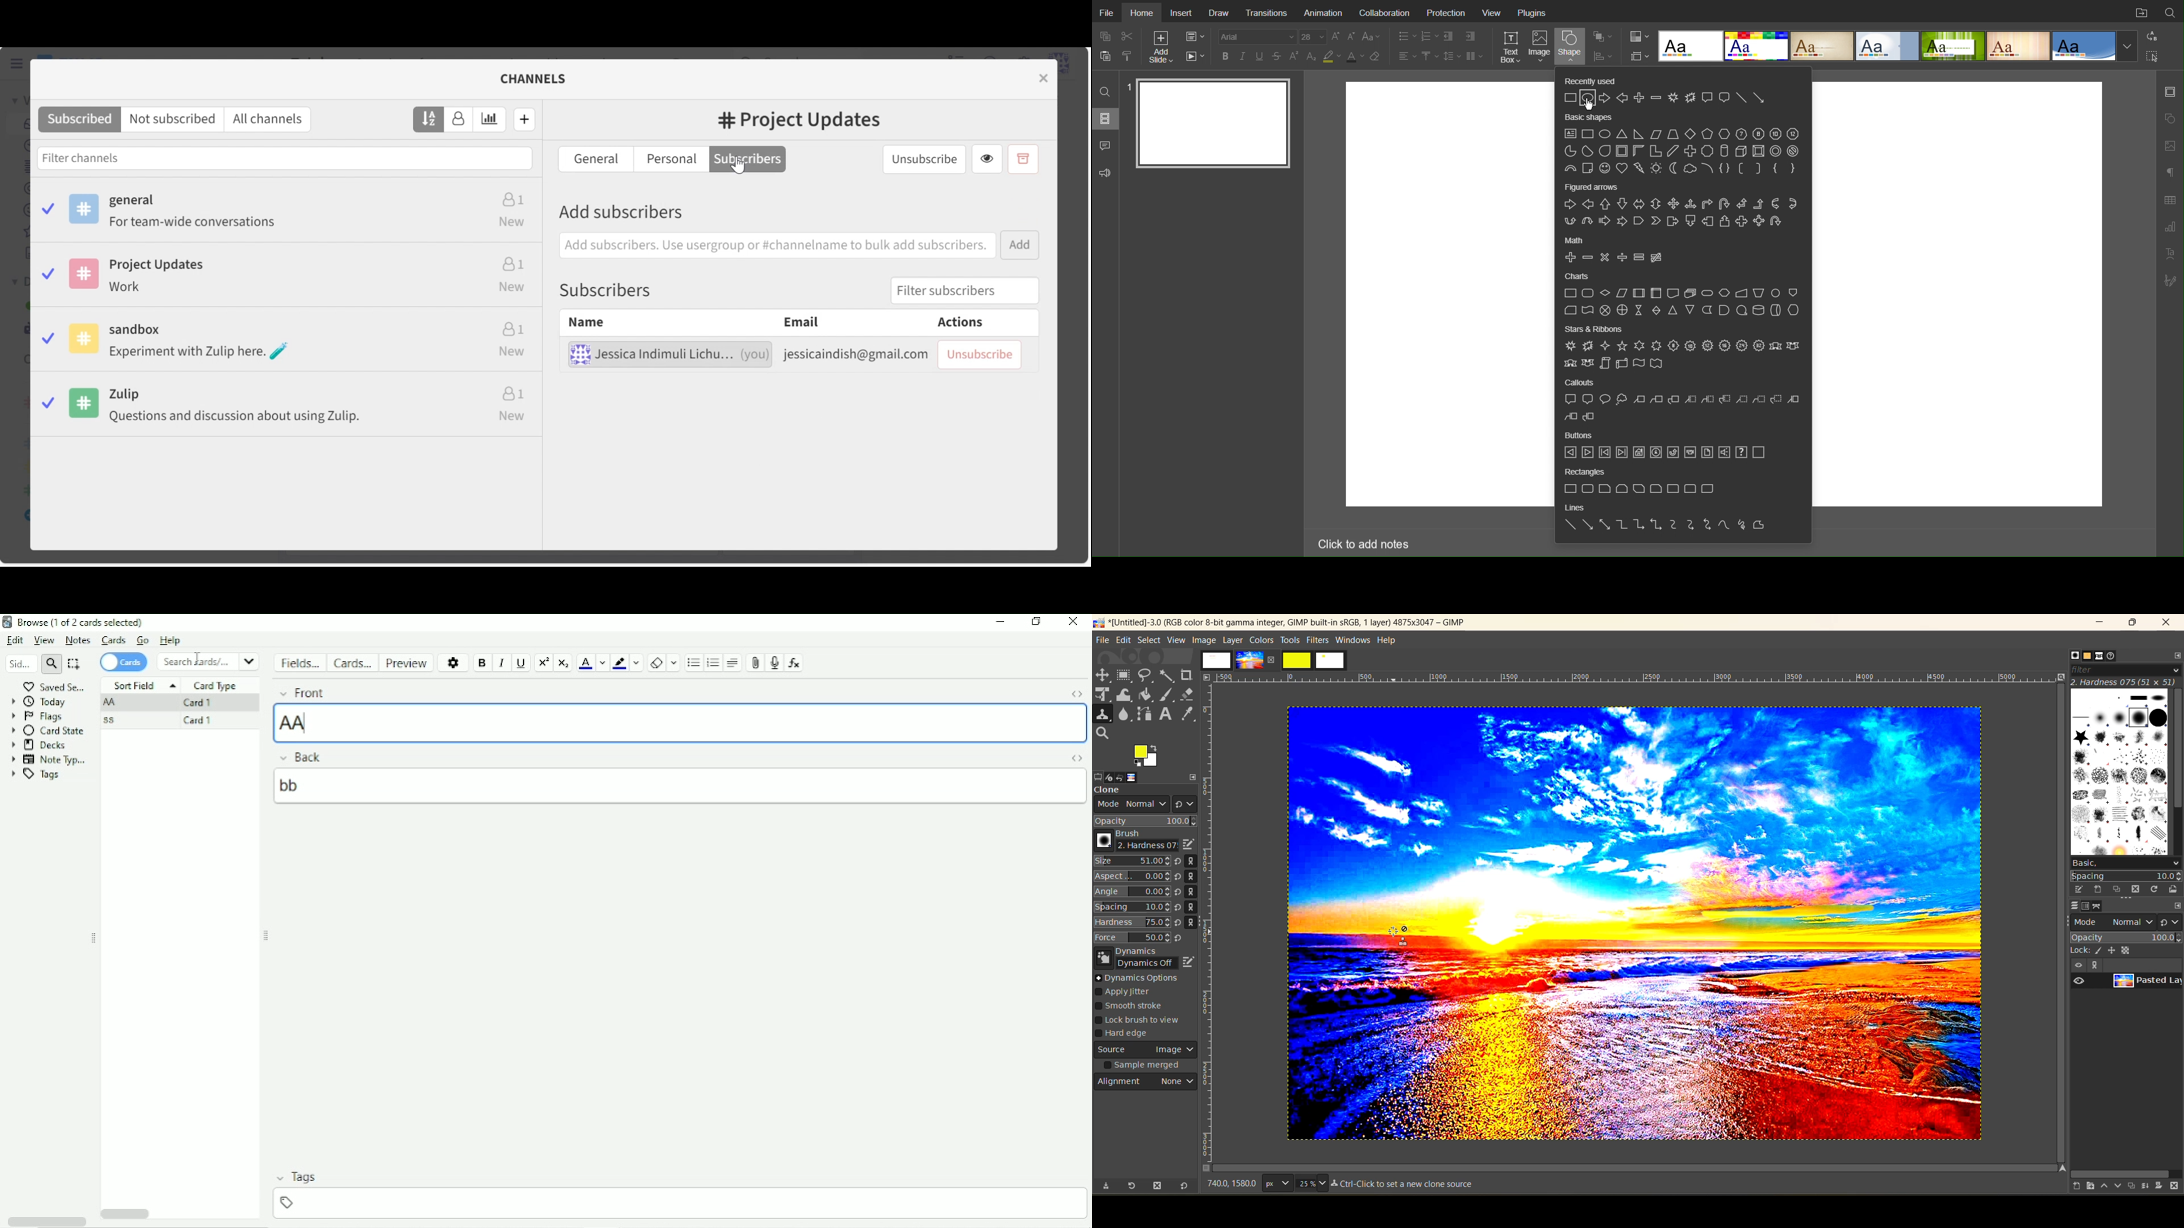 This screenshot has width=2184, height=1232. I want to click on image, so click(1631, 927).